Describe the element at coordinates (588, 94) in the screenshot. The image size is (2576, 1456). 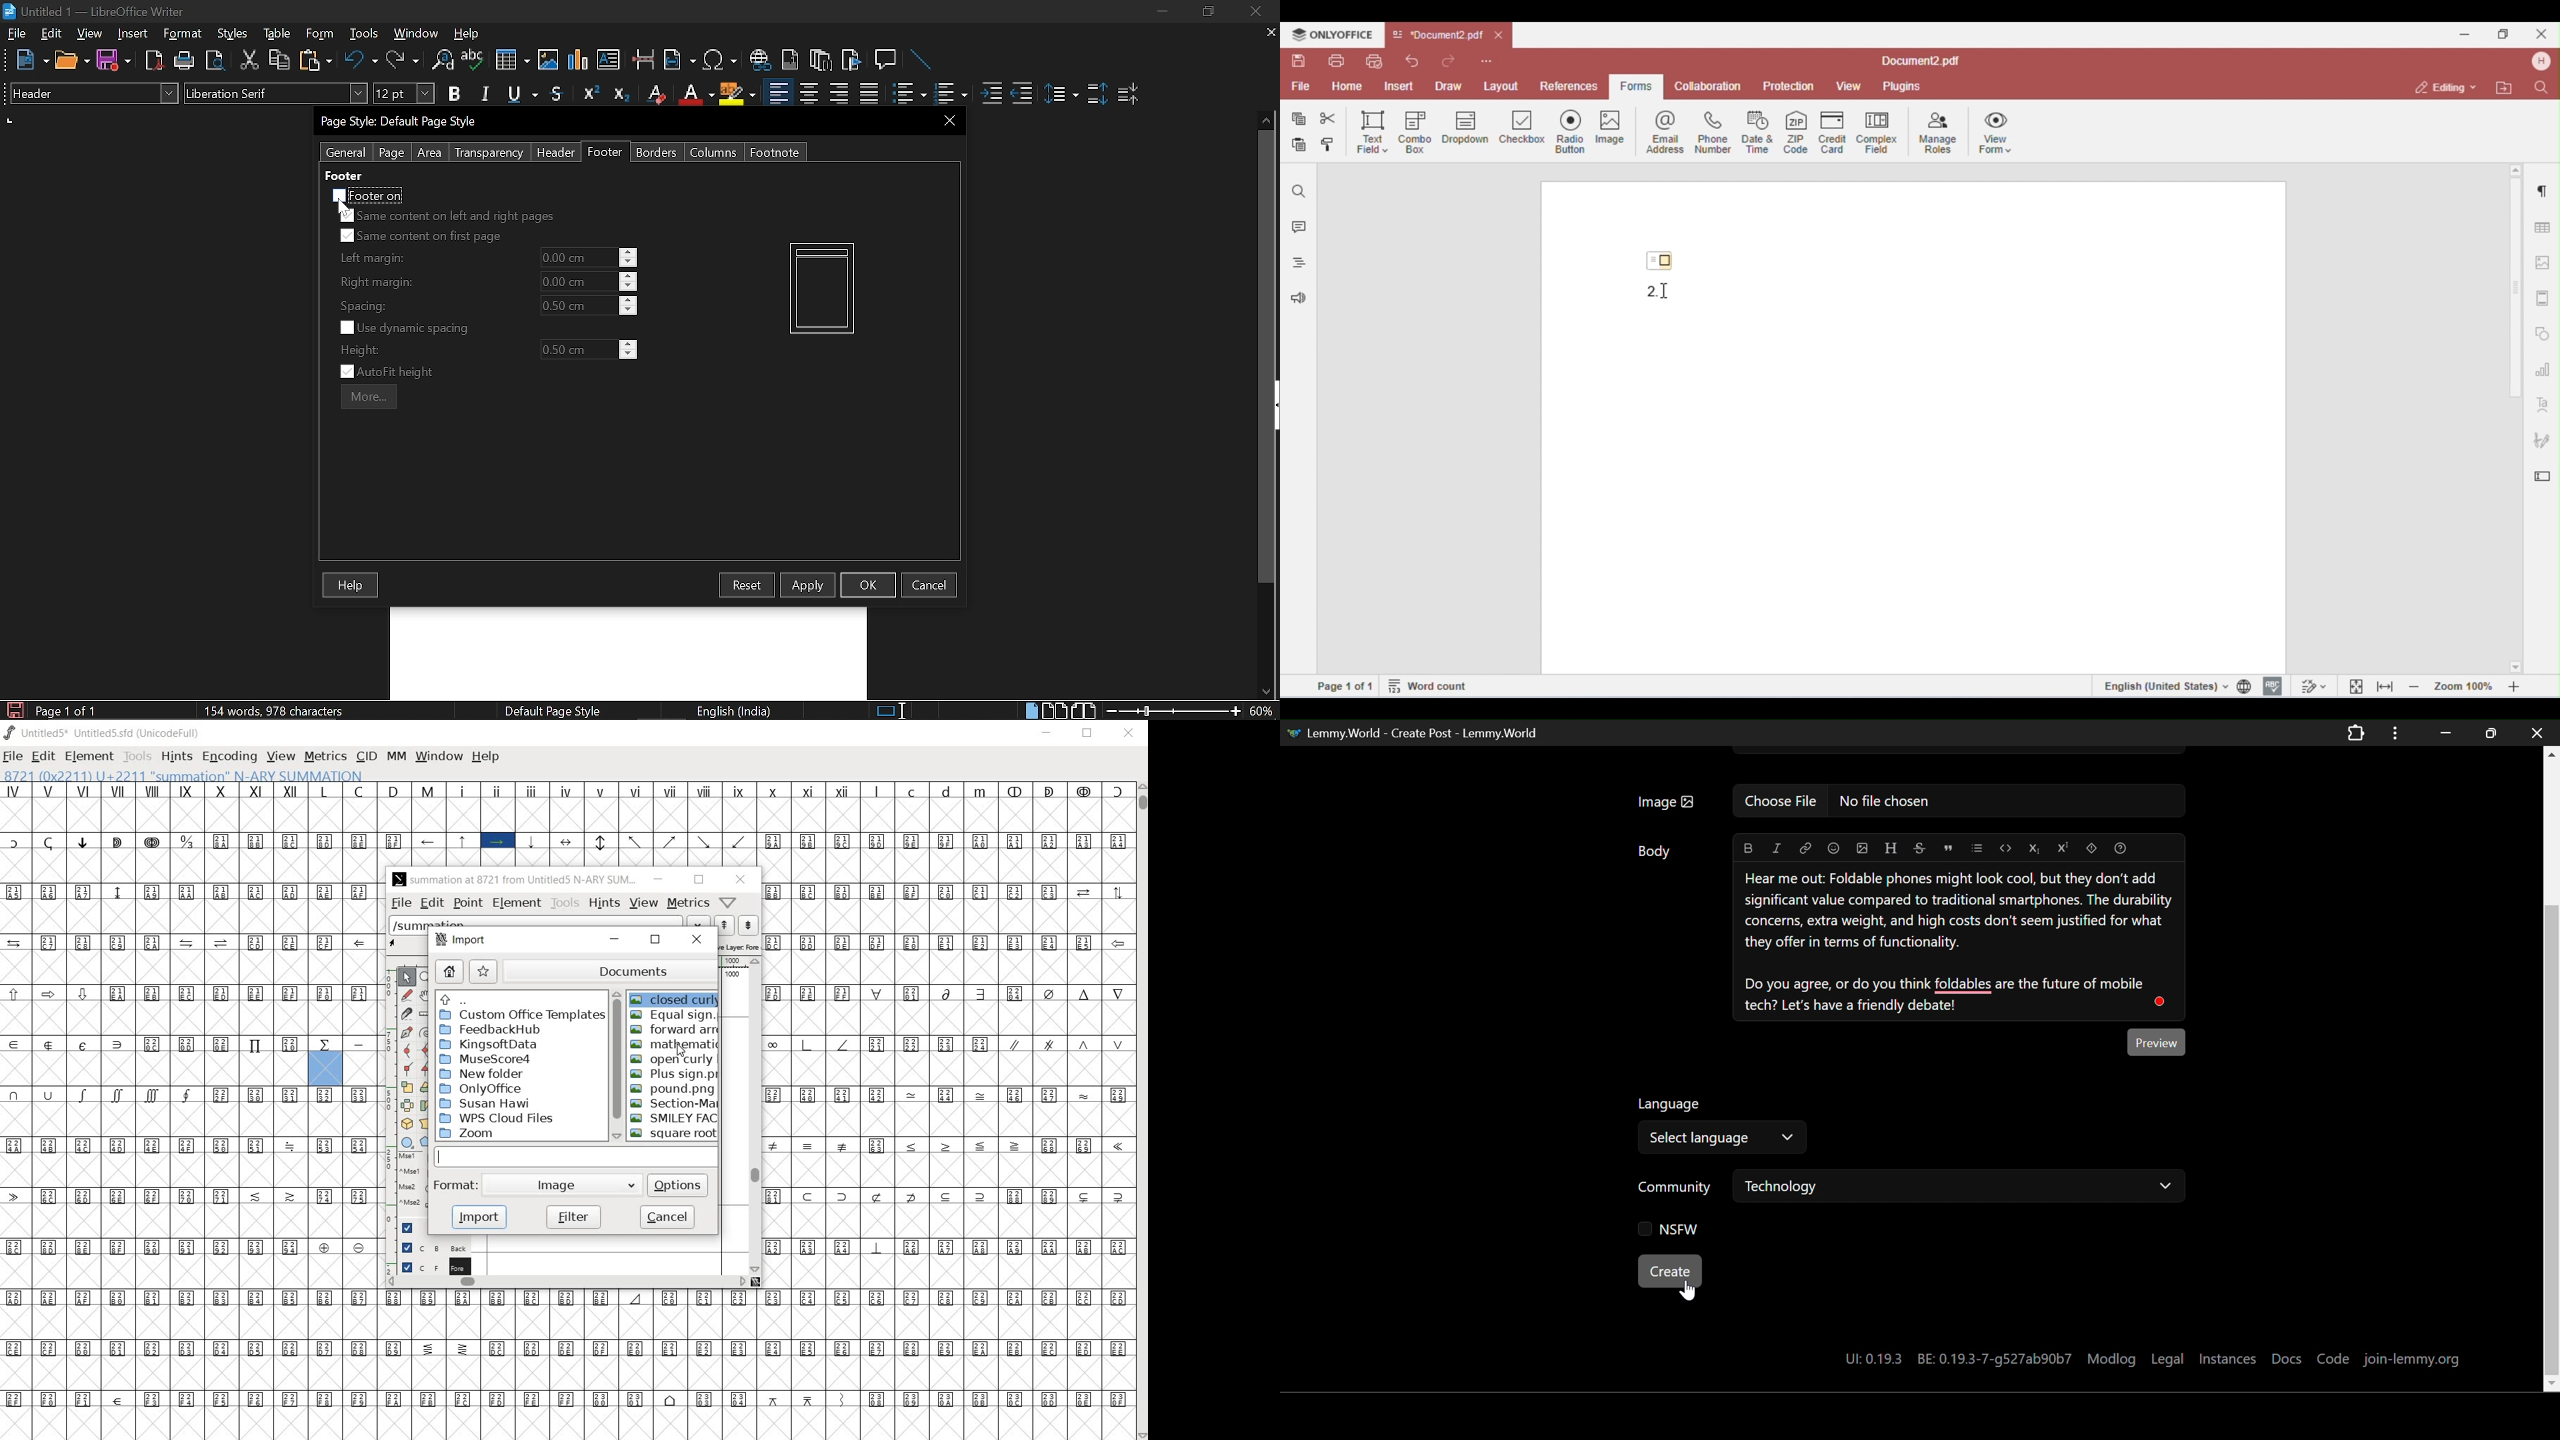
I see `Superscript` at that location.